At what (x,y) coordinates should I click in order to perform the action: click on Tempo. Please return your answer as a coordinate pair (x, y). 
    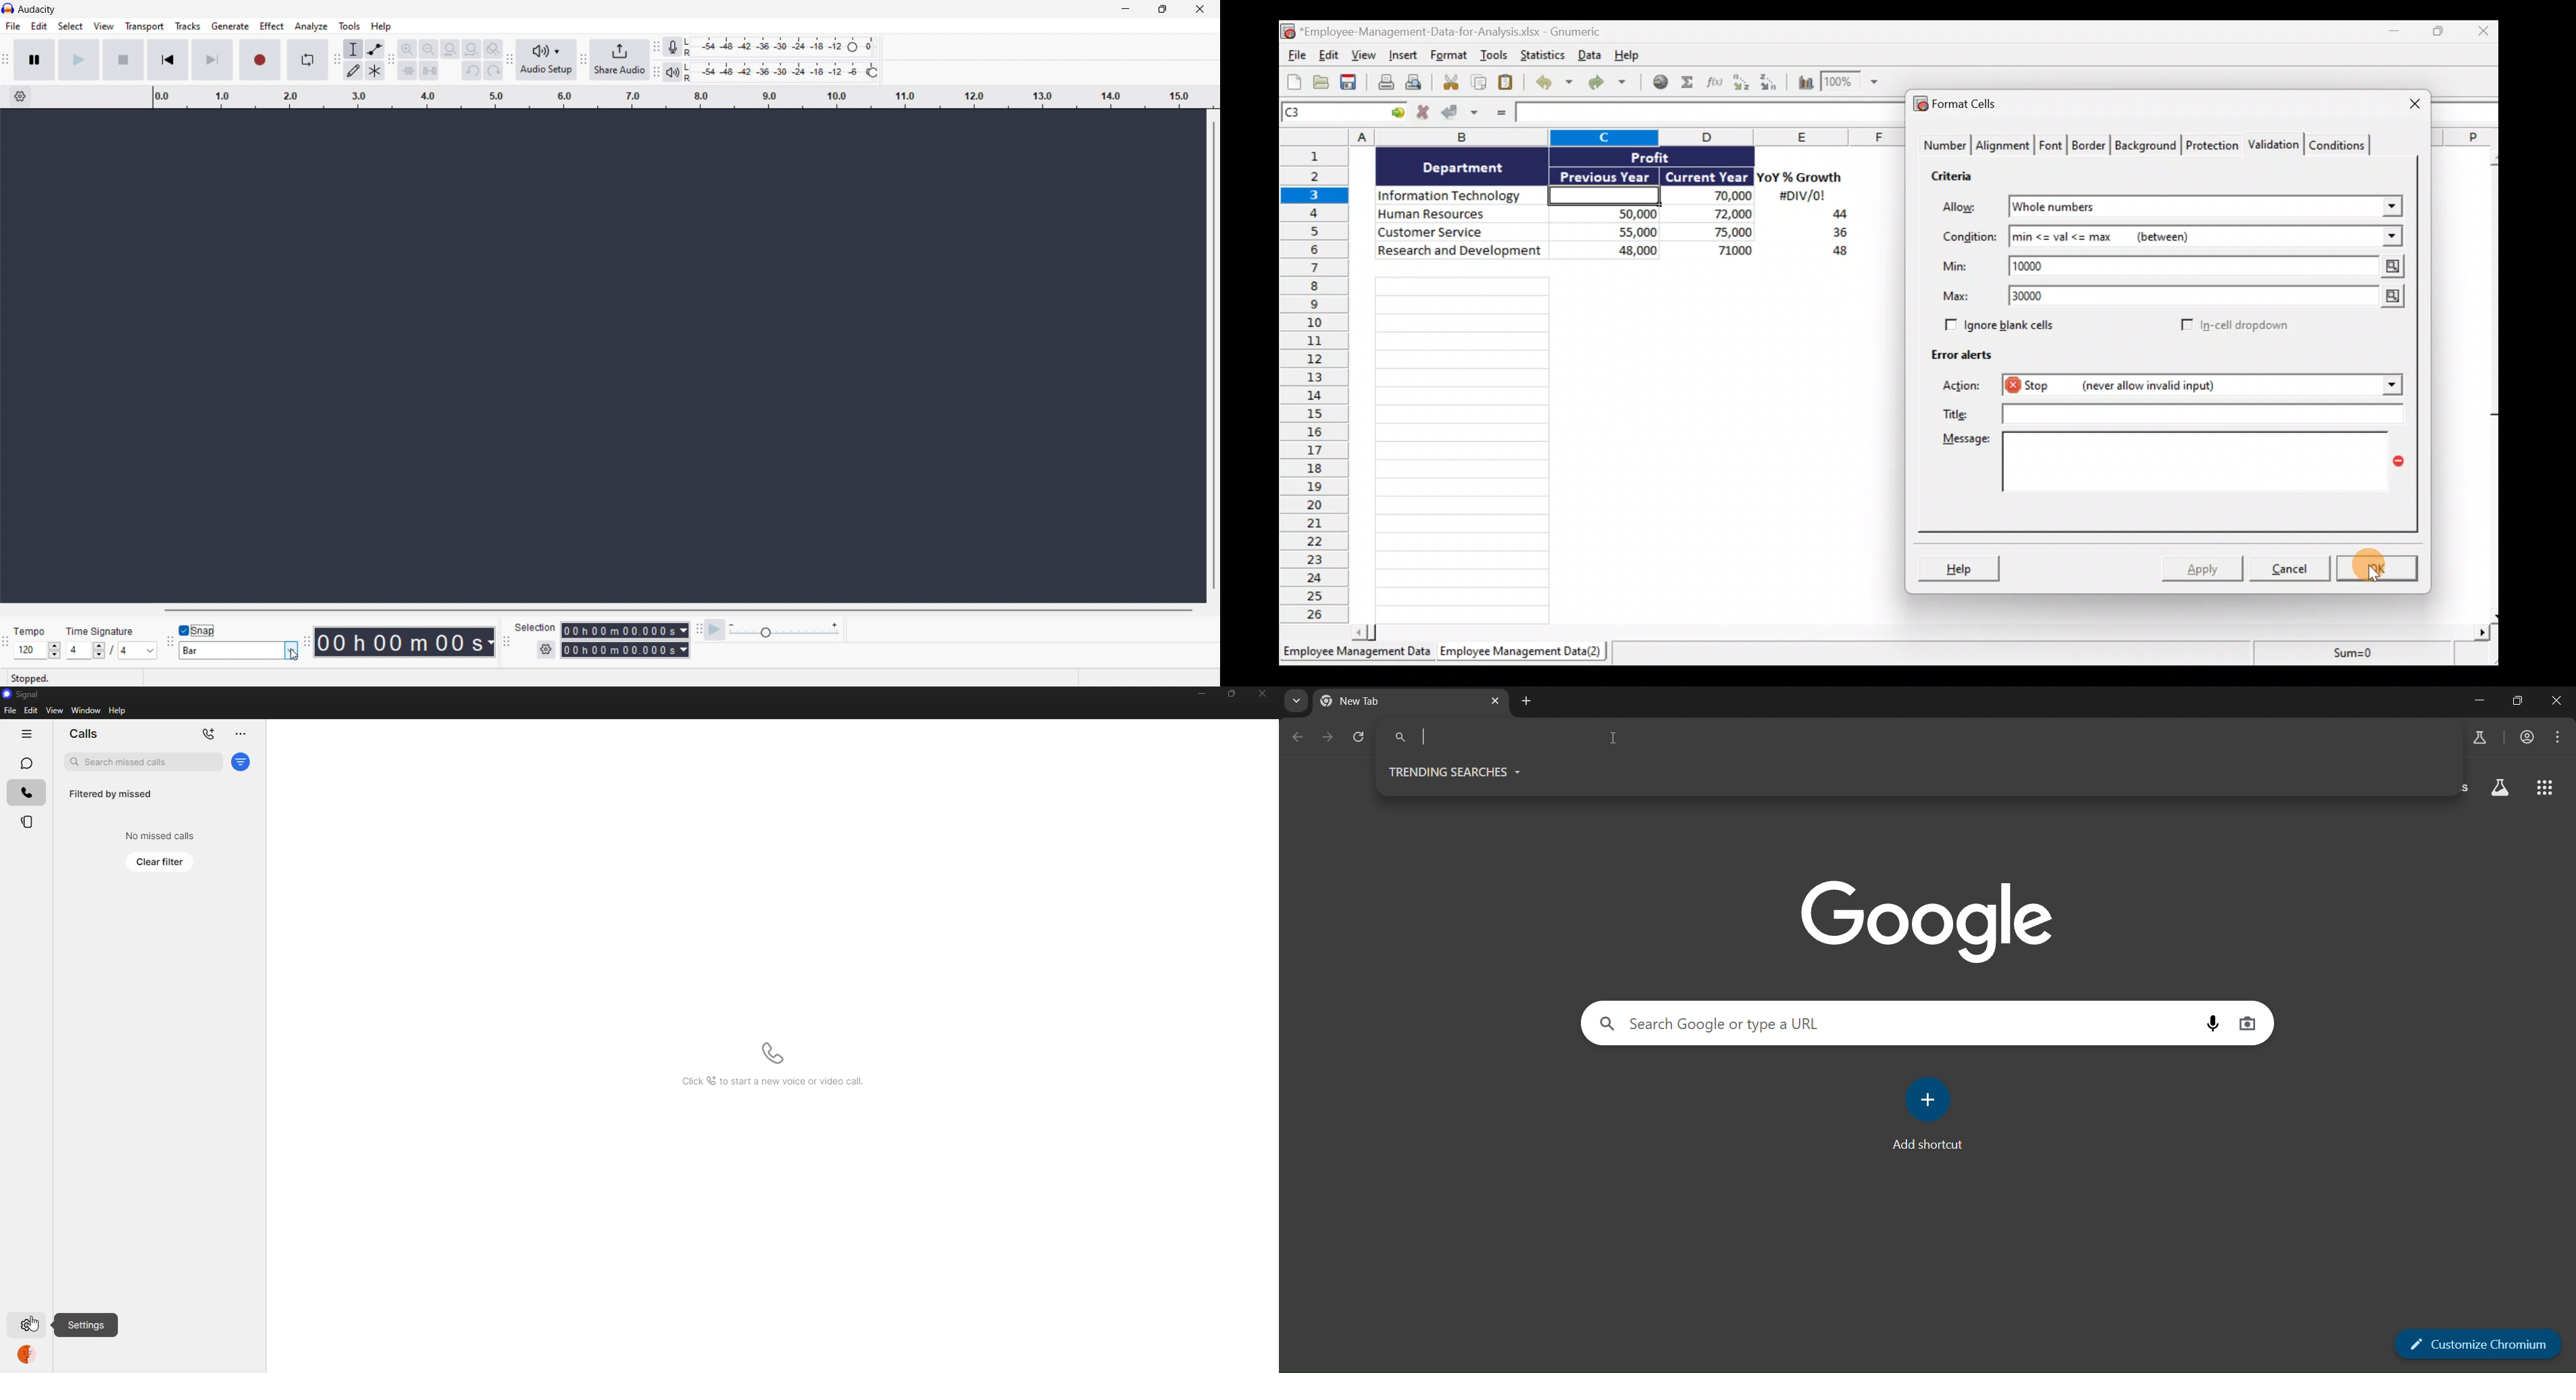
    Looking at the image, I should click on (33, 632).